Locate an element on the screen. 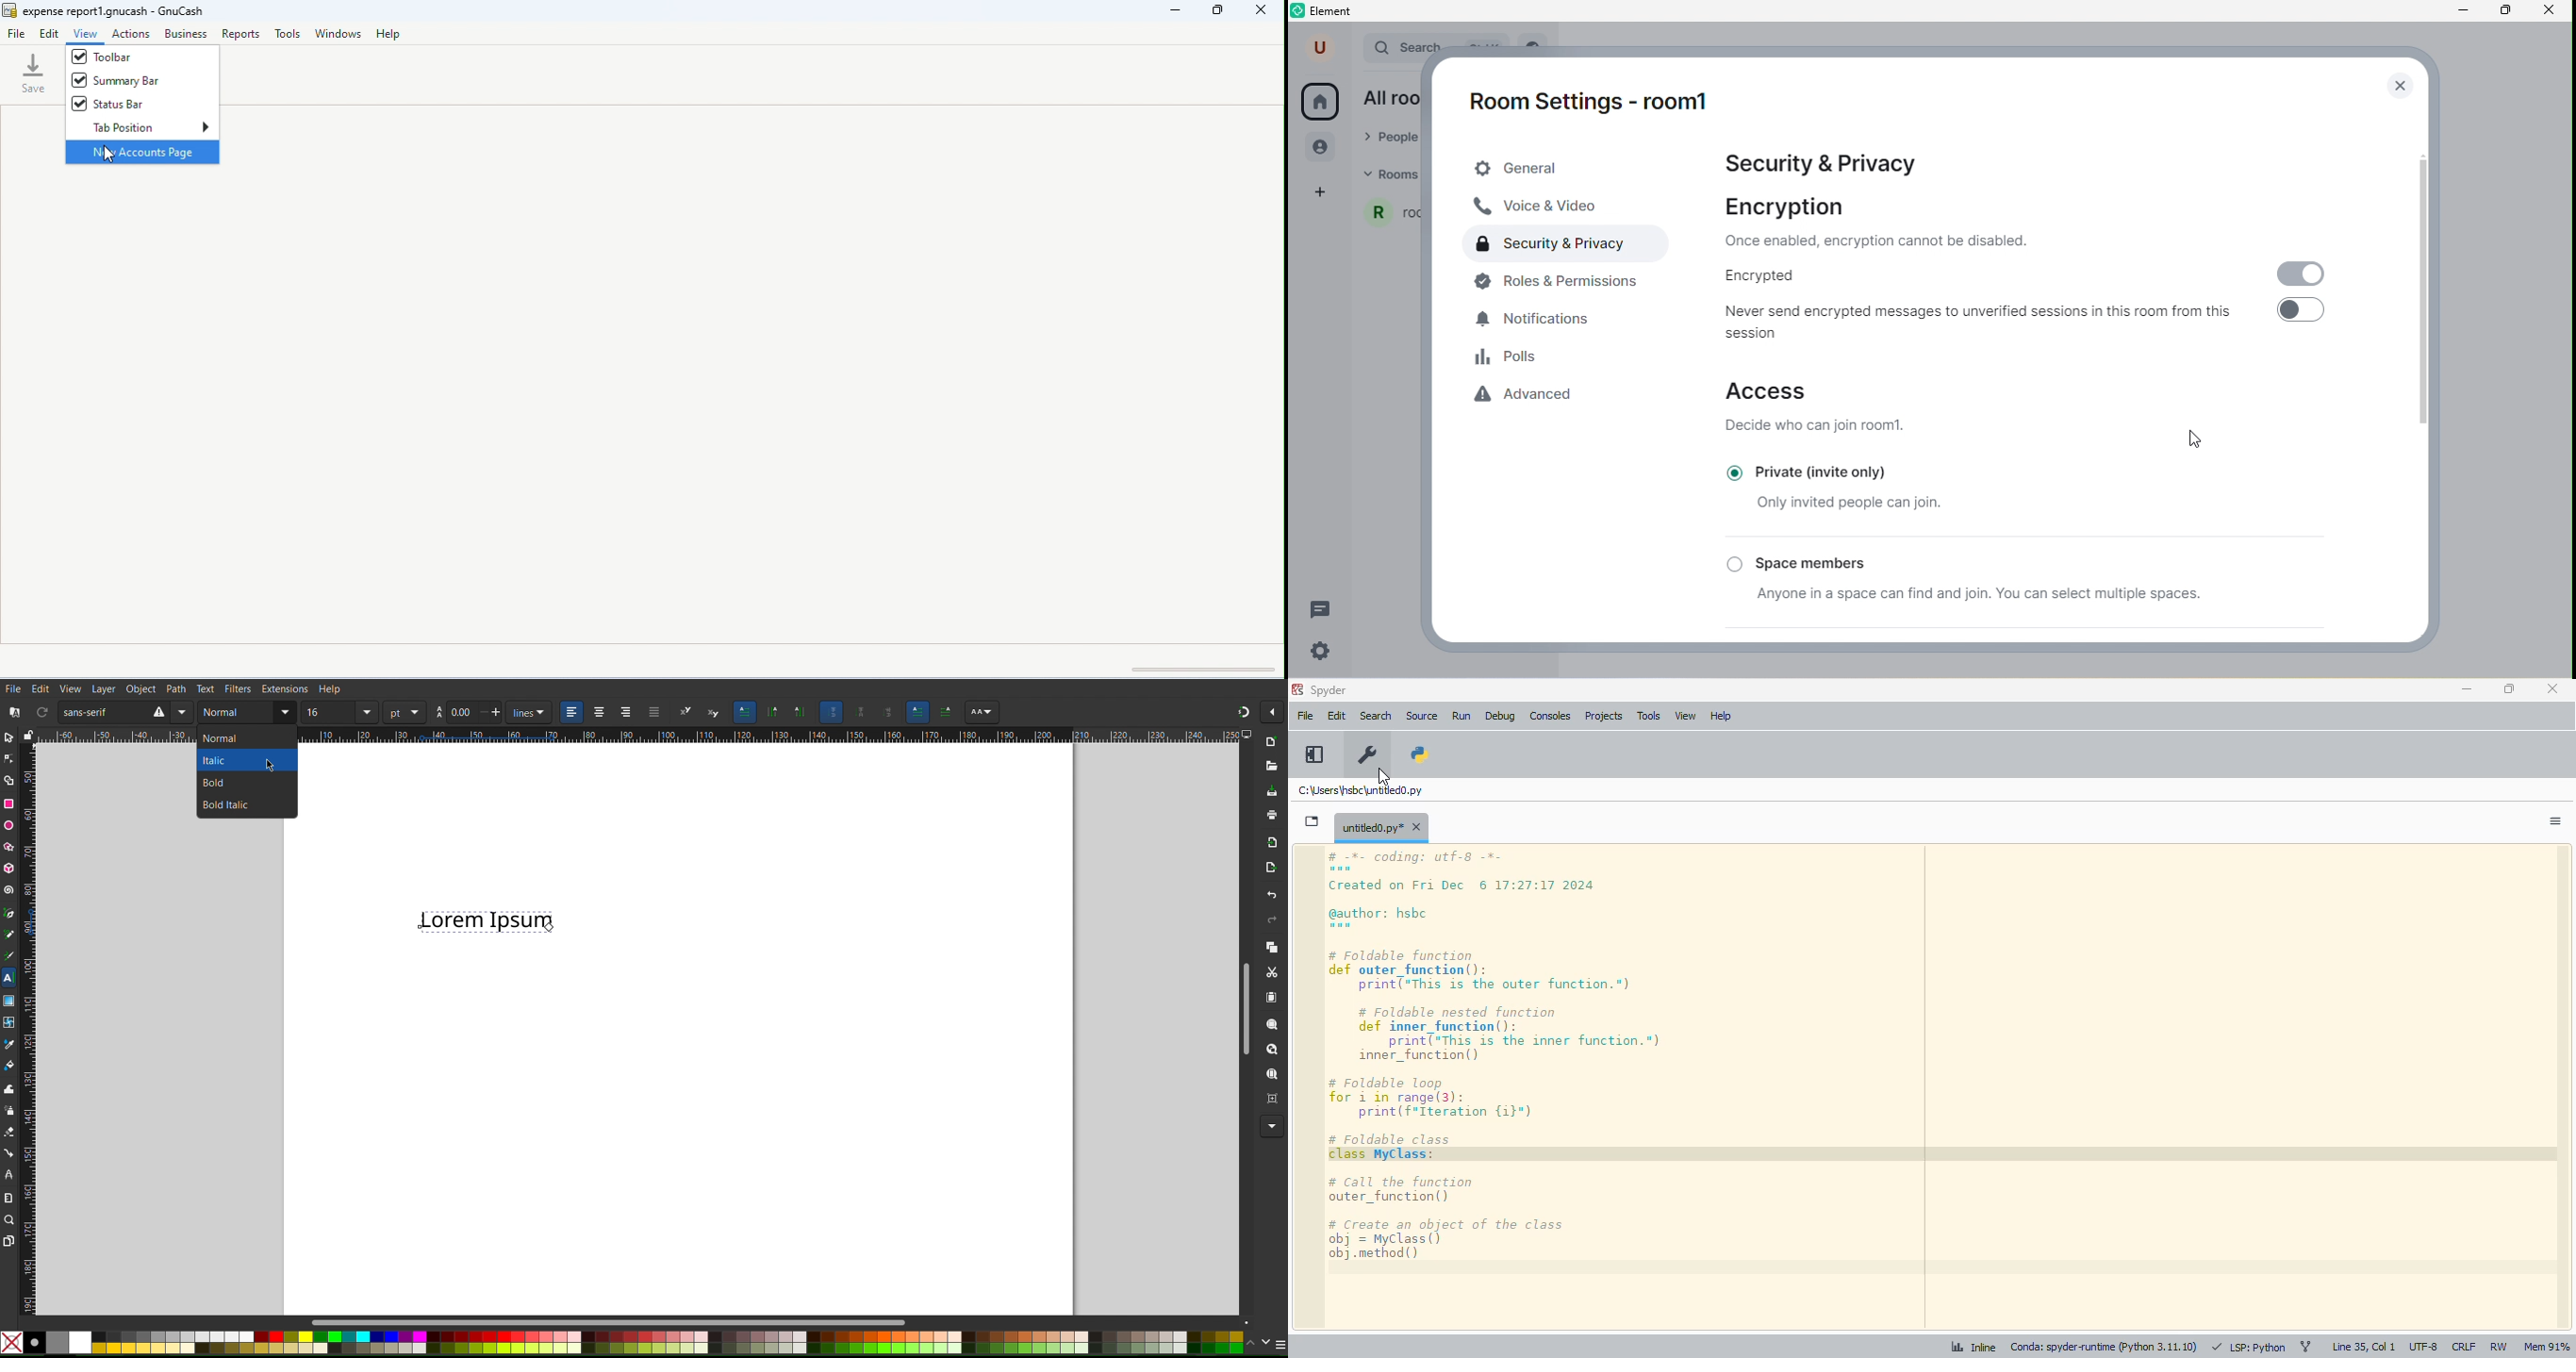  Font Collection is located at coordinates (13, 713).